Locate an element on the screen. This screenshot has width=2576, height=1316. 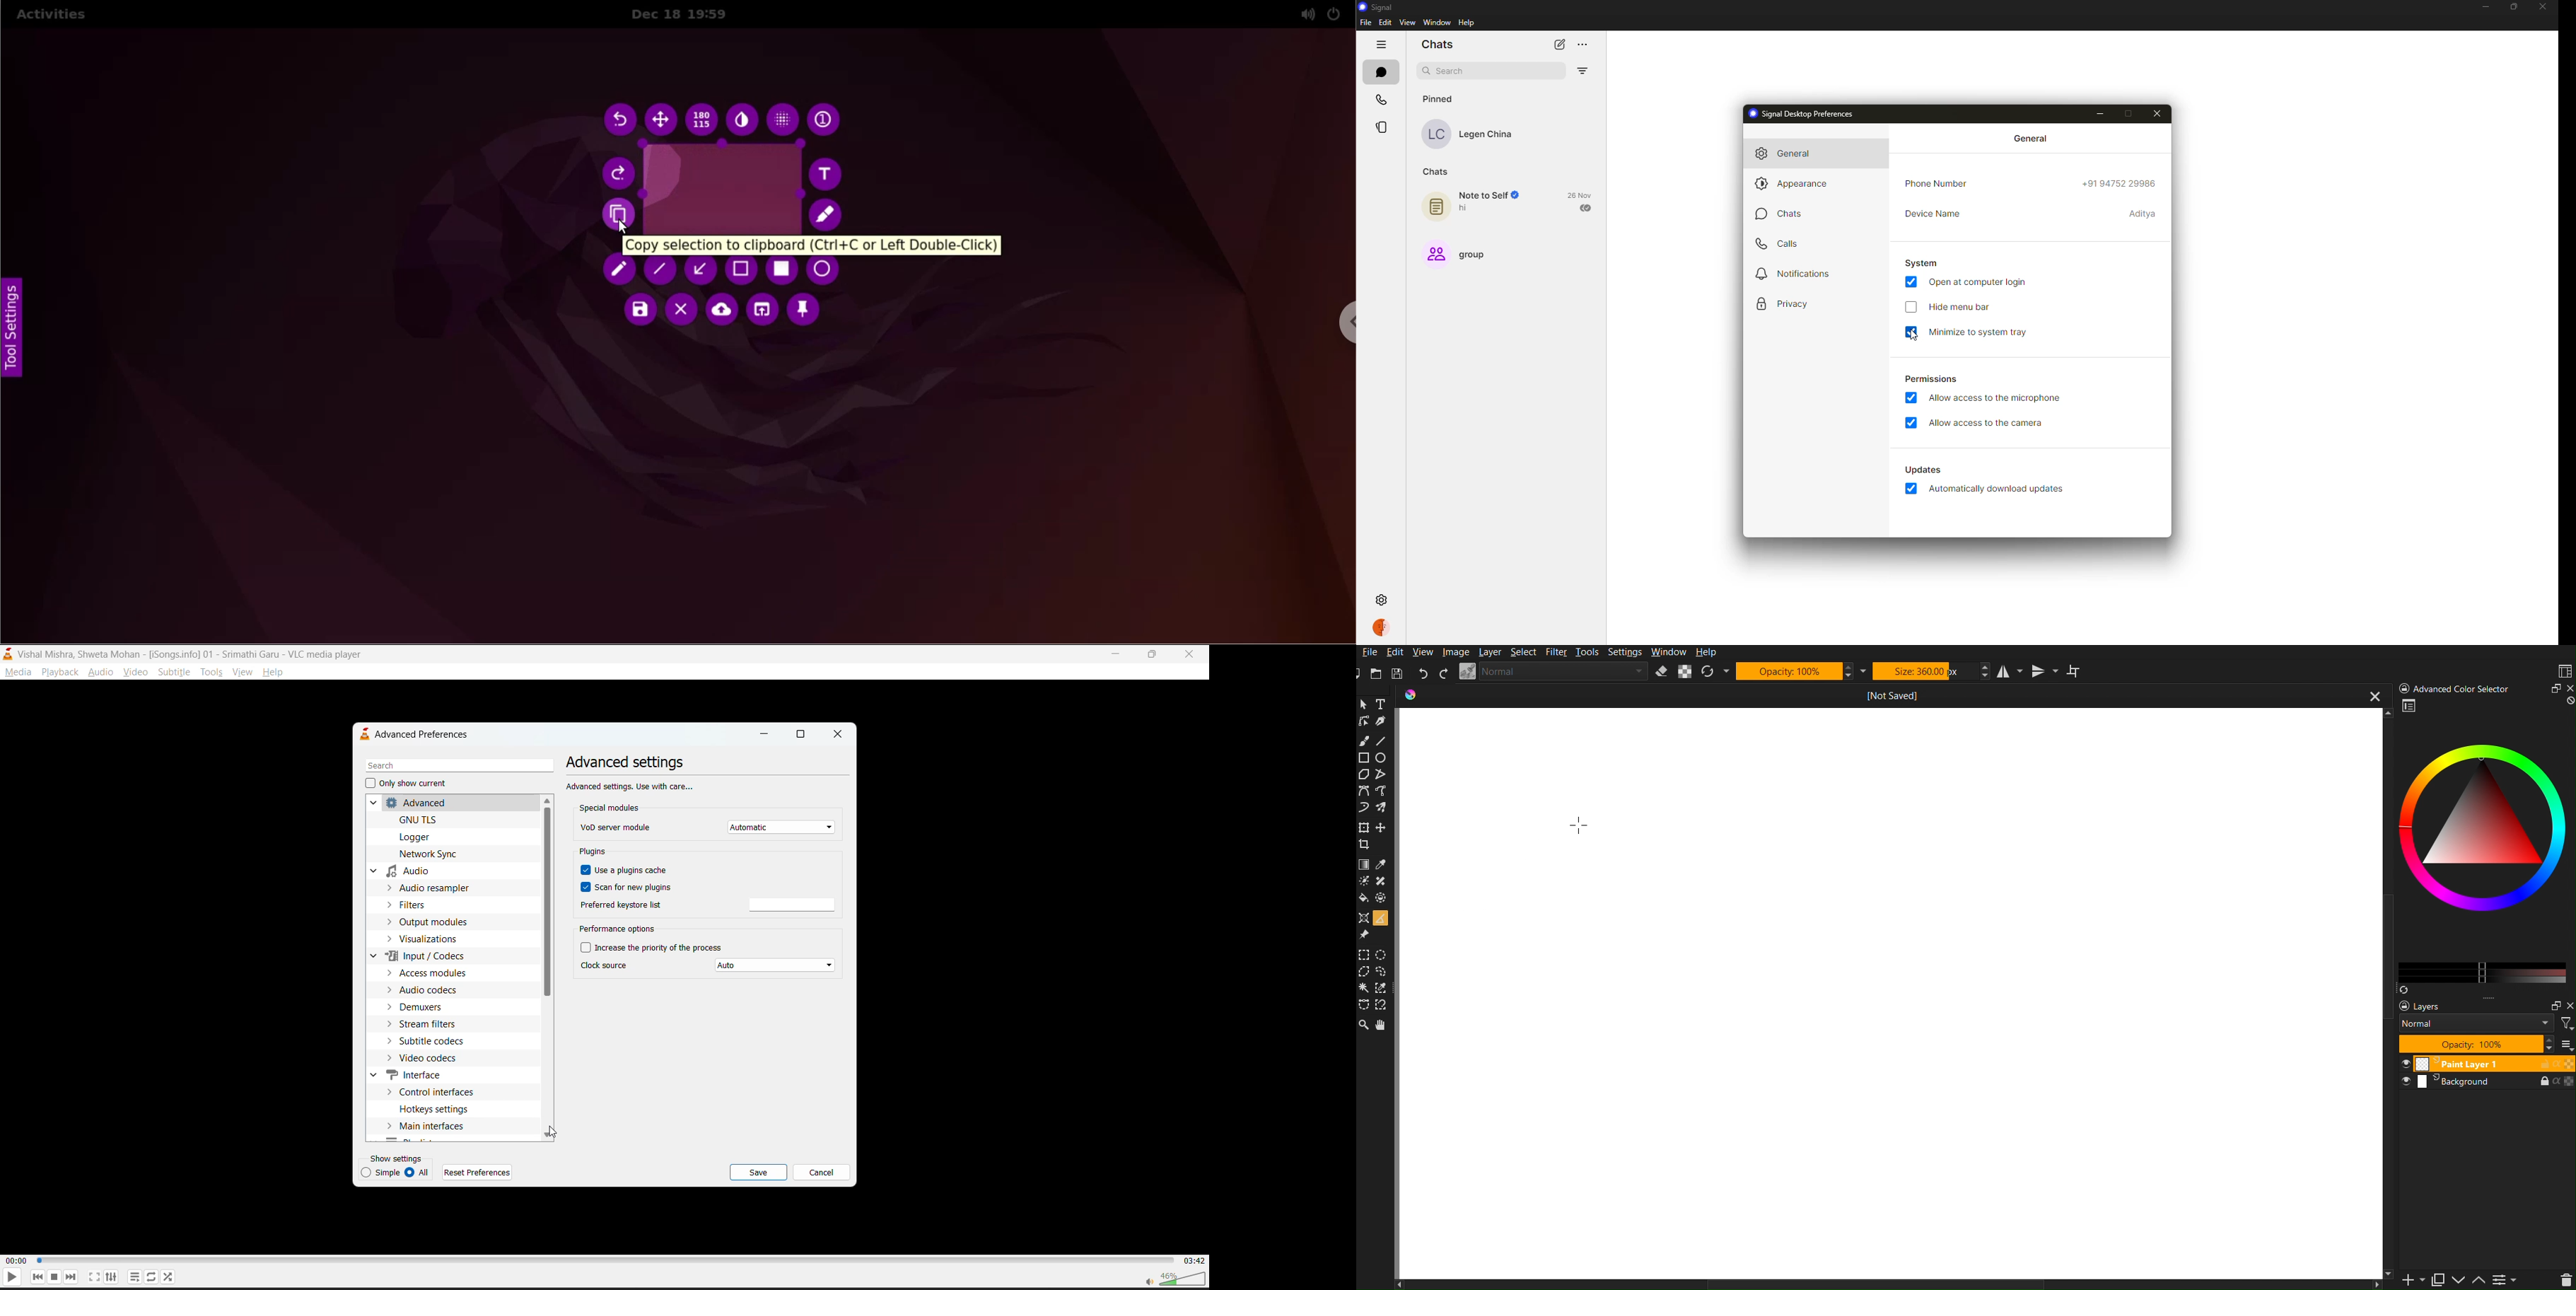
enabled is located at coordinates (1913, 398).